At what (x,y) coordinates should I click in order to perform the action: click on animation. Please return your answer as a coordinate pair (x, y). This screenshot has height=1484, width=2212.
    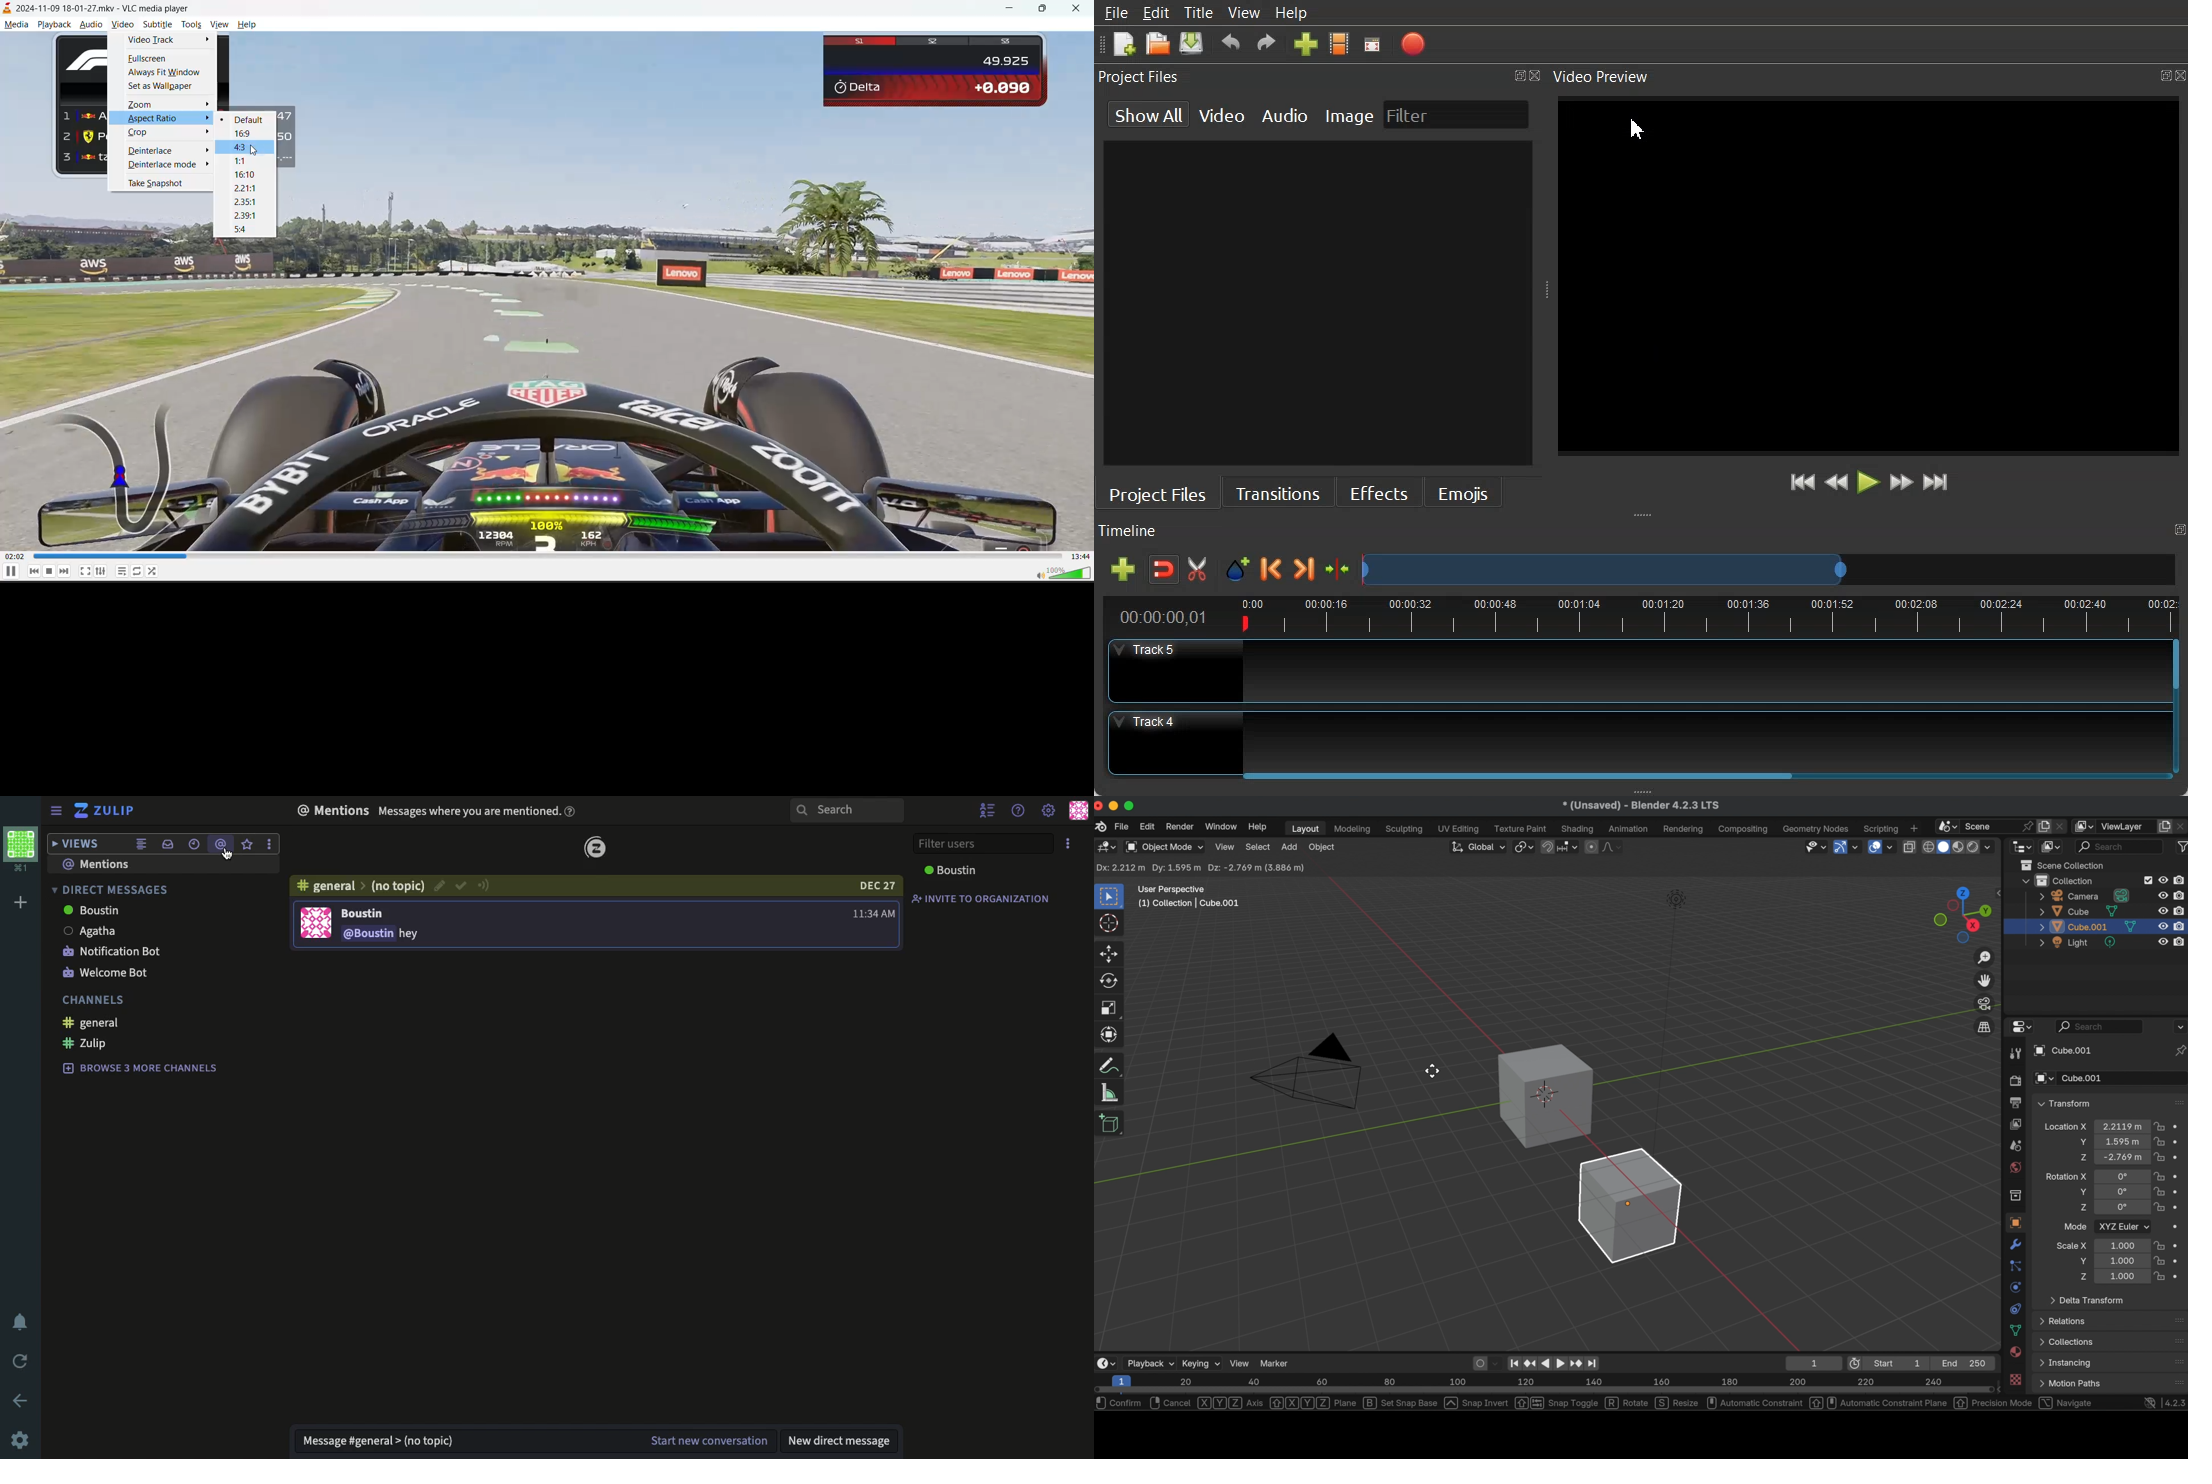
    Looking at the image, I should click on (1630, 829).